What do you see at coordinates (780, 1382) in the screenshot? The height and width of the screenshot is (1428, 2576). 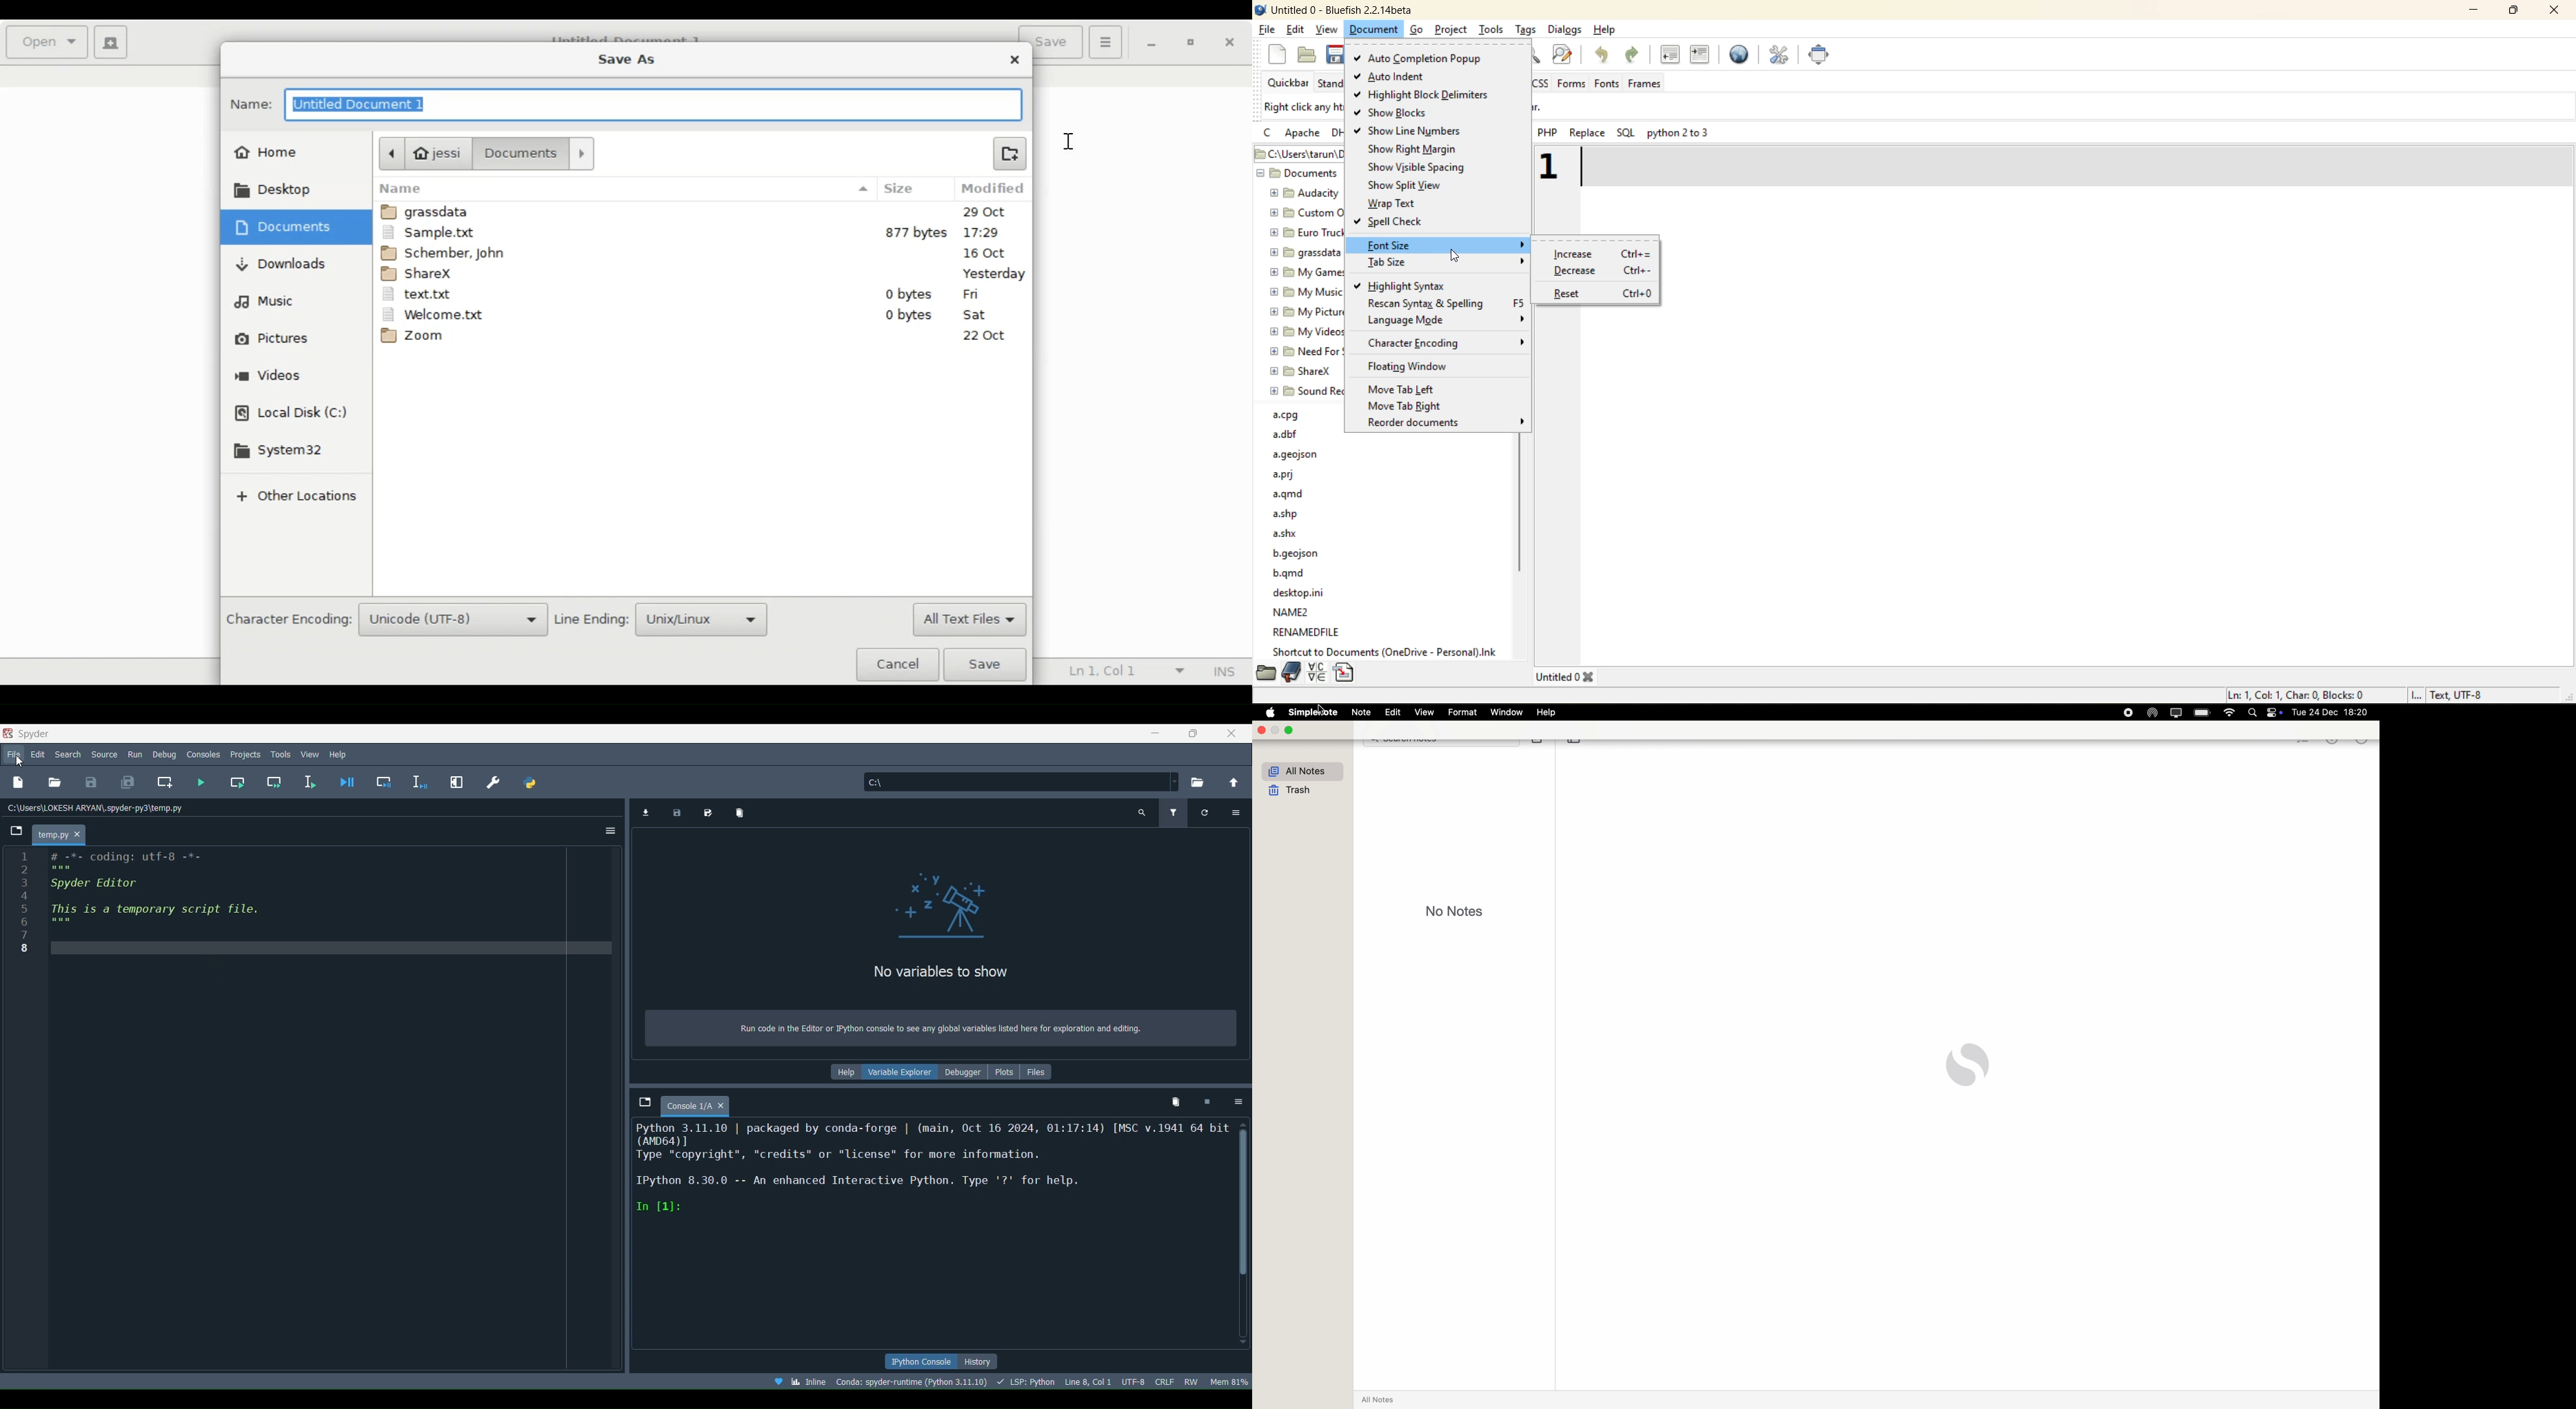 I see `Help Spyder!` at bounding box center [780, 1382].